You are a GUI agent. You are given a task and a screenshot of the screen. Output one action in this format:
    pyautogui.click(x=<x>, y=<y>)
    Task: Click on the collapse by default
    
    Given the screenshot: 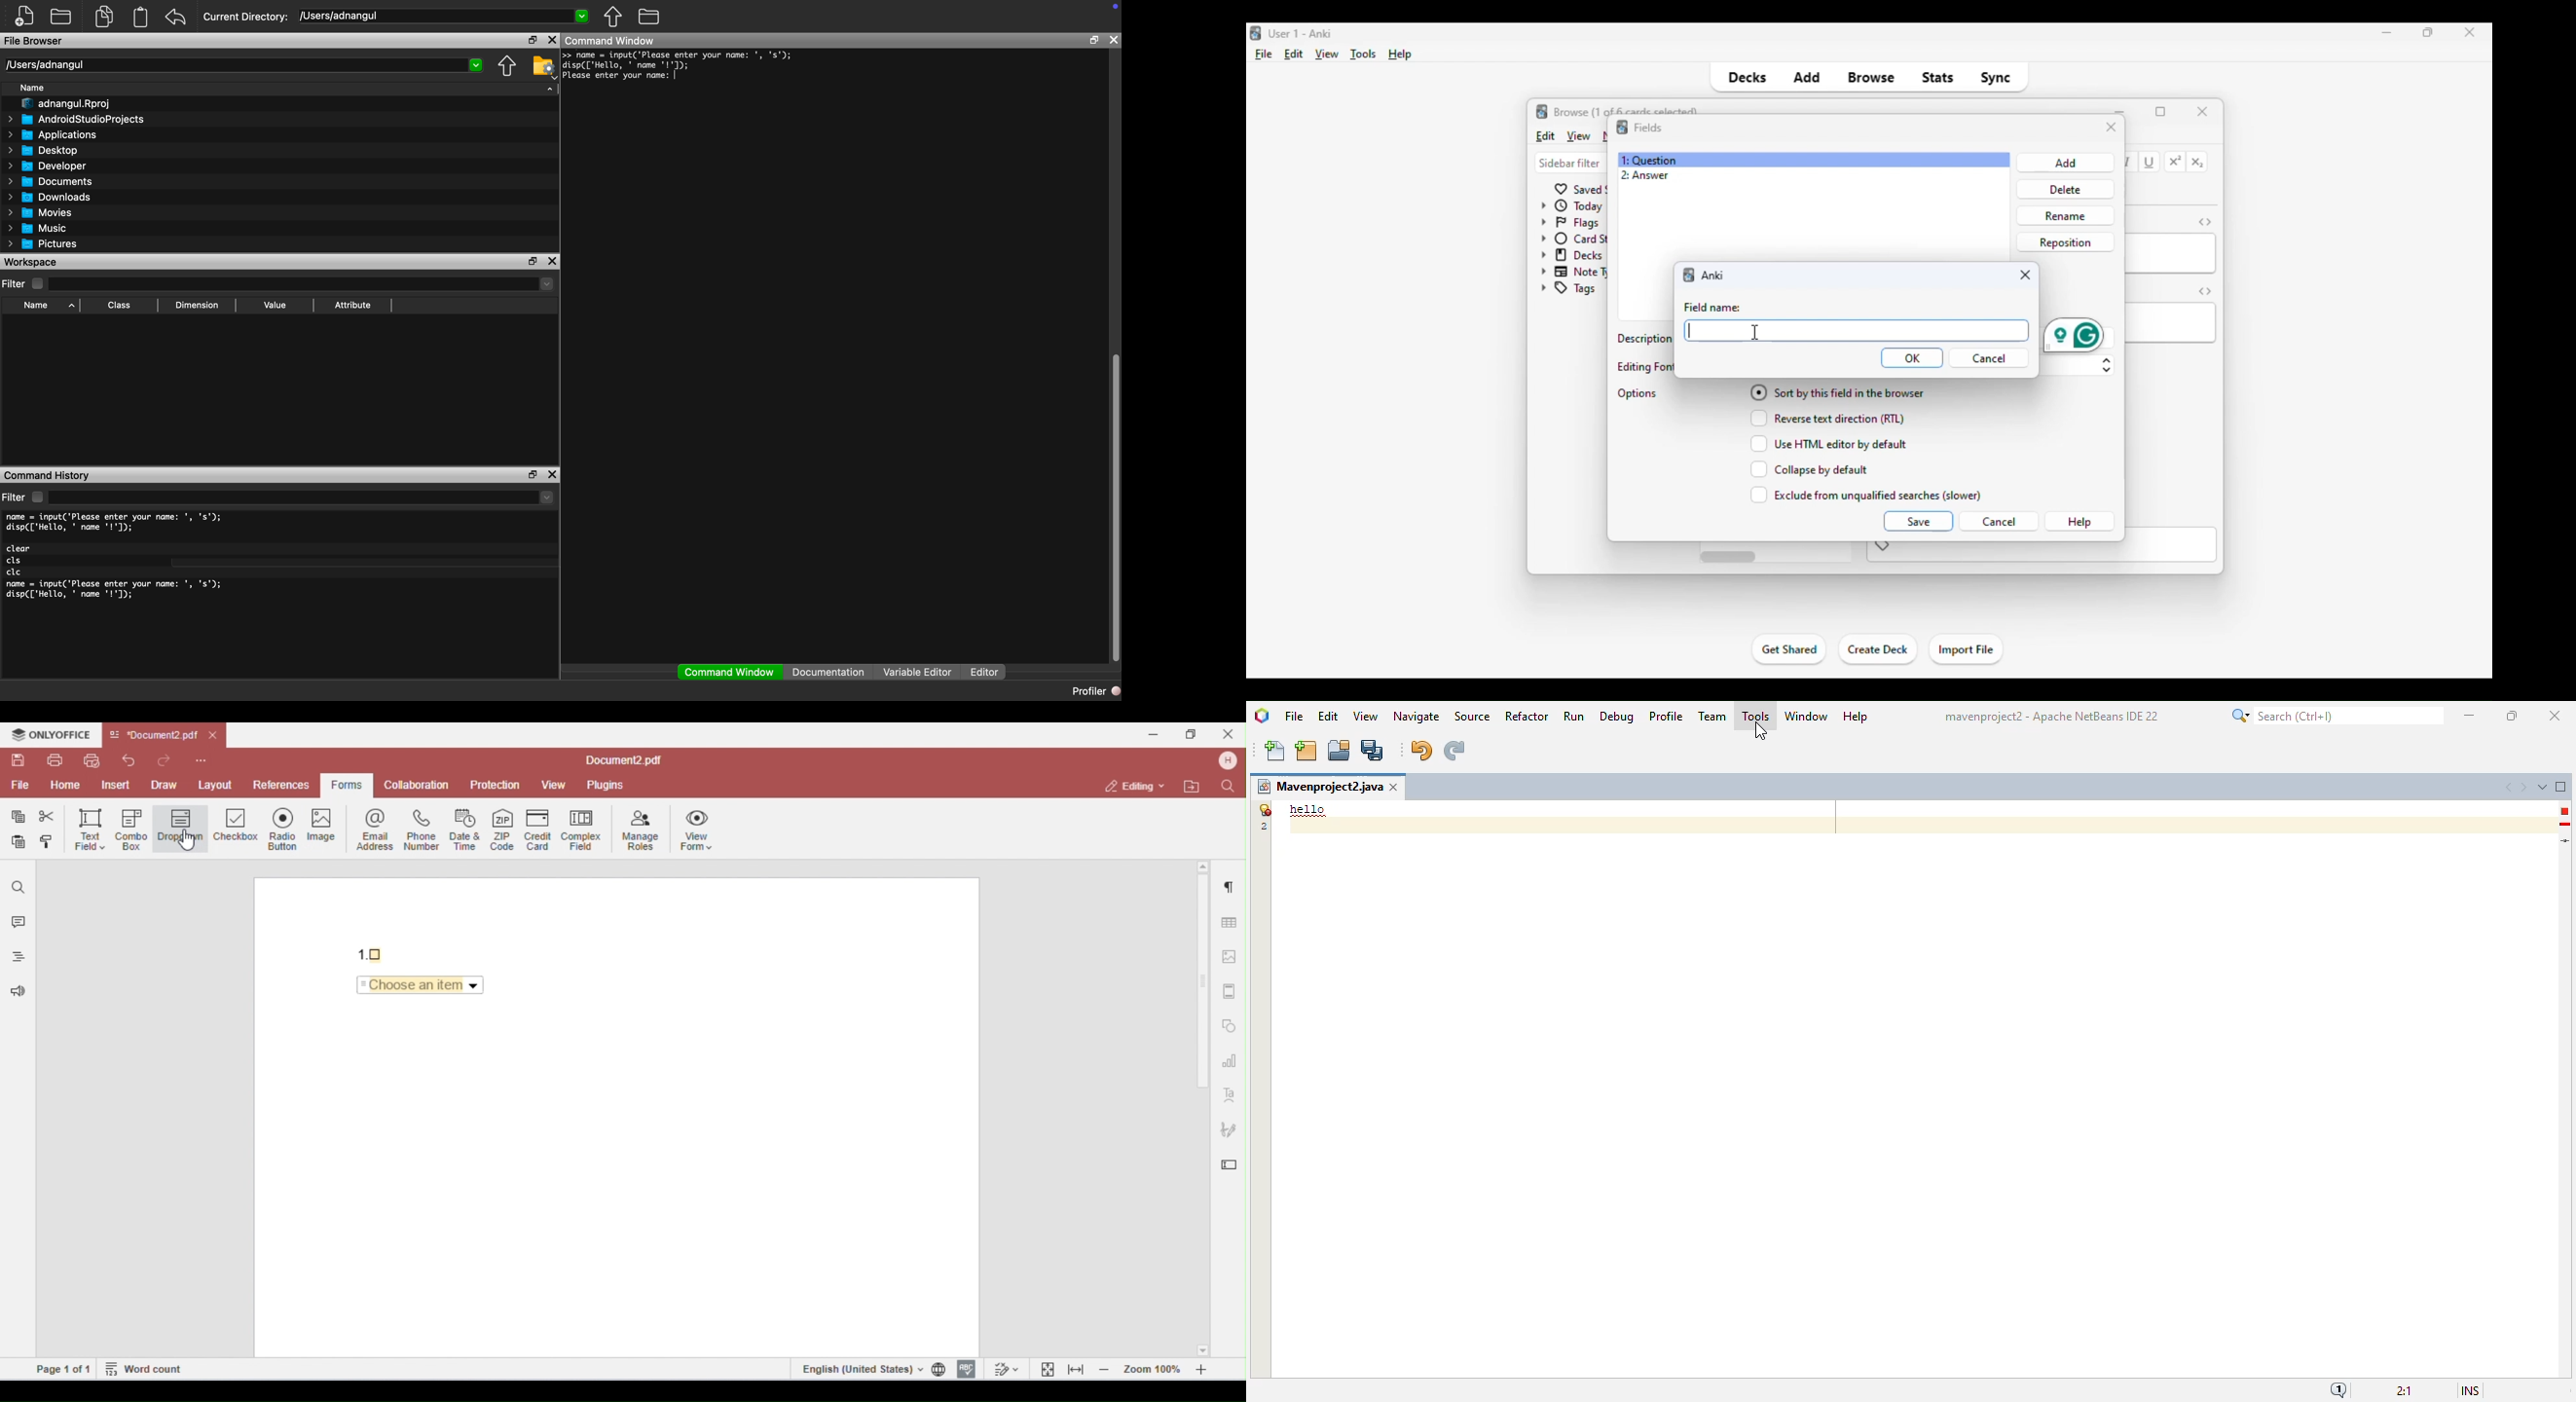 What is the action you would take?
    pyautogui.click(x=1809, y=469)
    